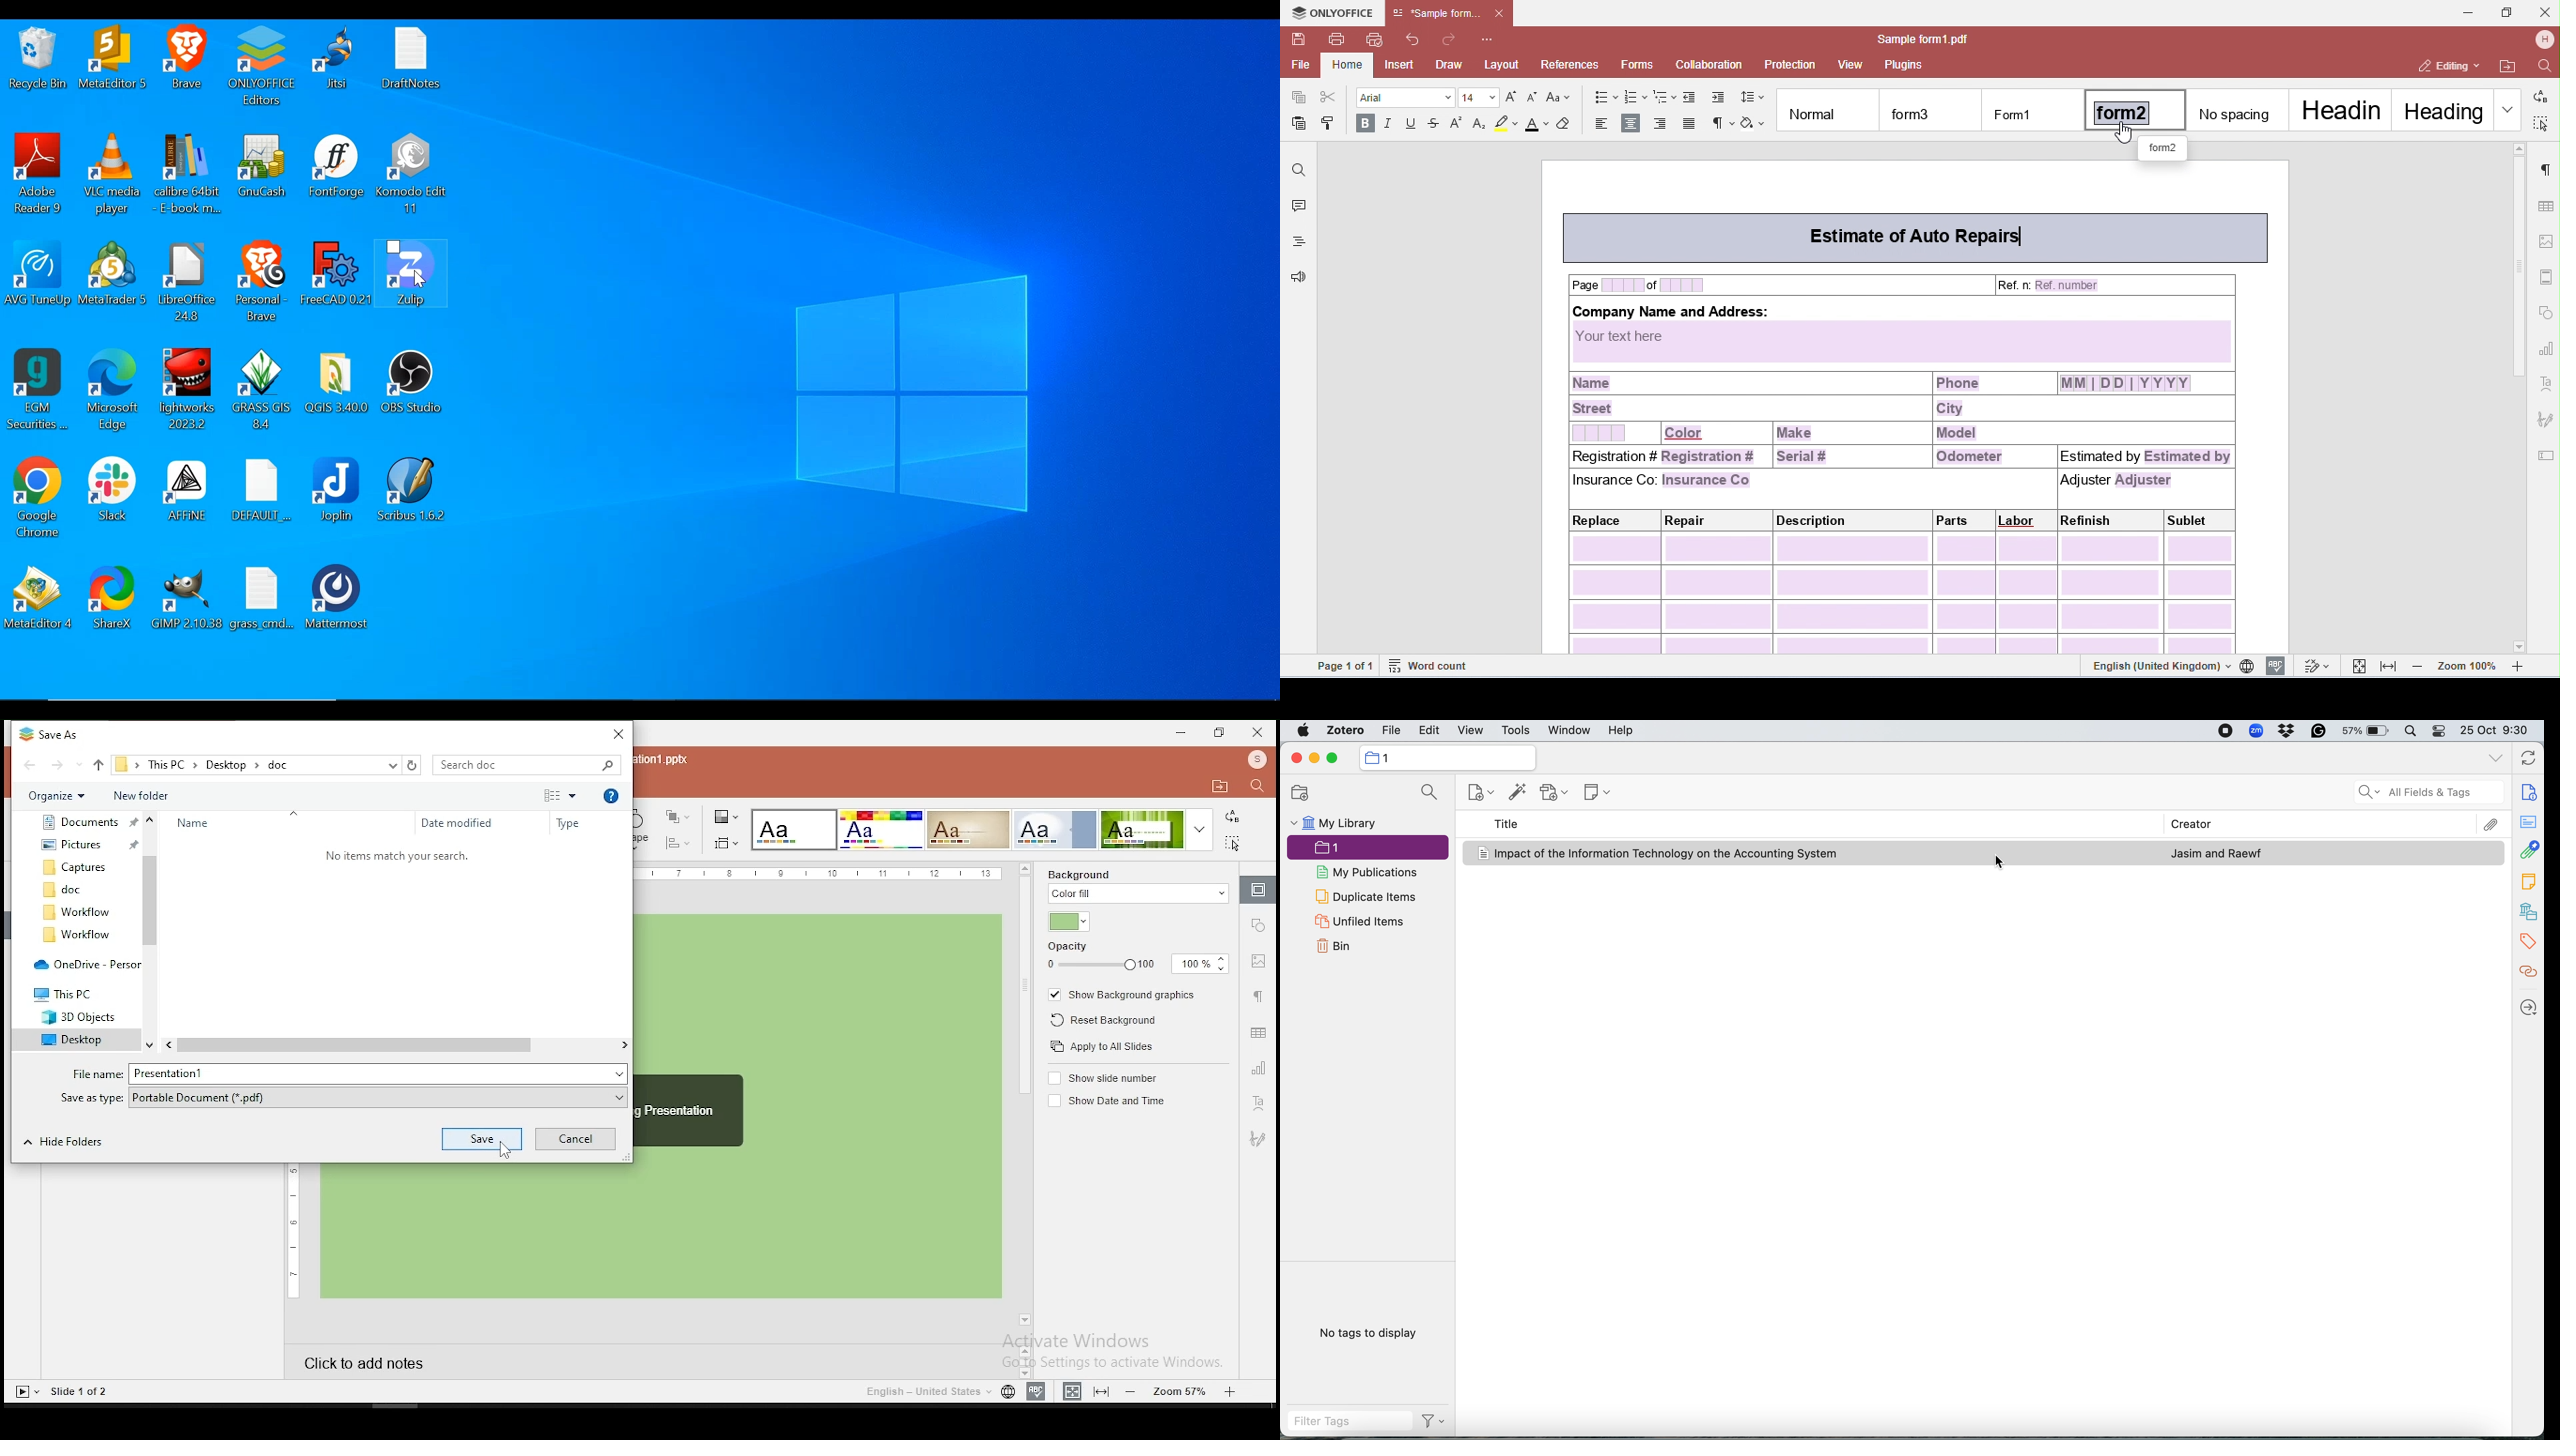 The image size is (2576, 1456). What do you see at coordinates (1508, 824) in the screenshot?
I see `title` at bounding box center [1508, 824].